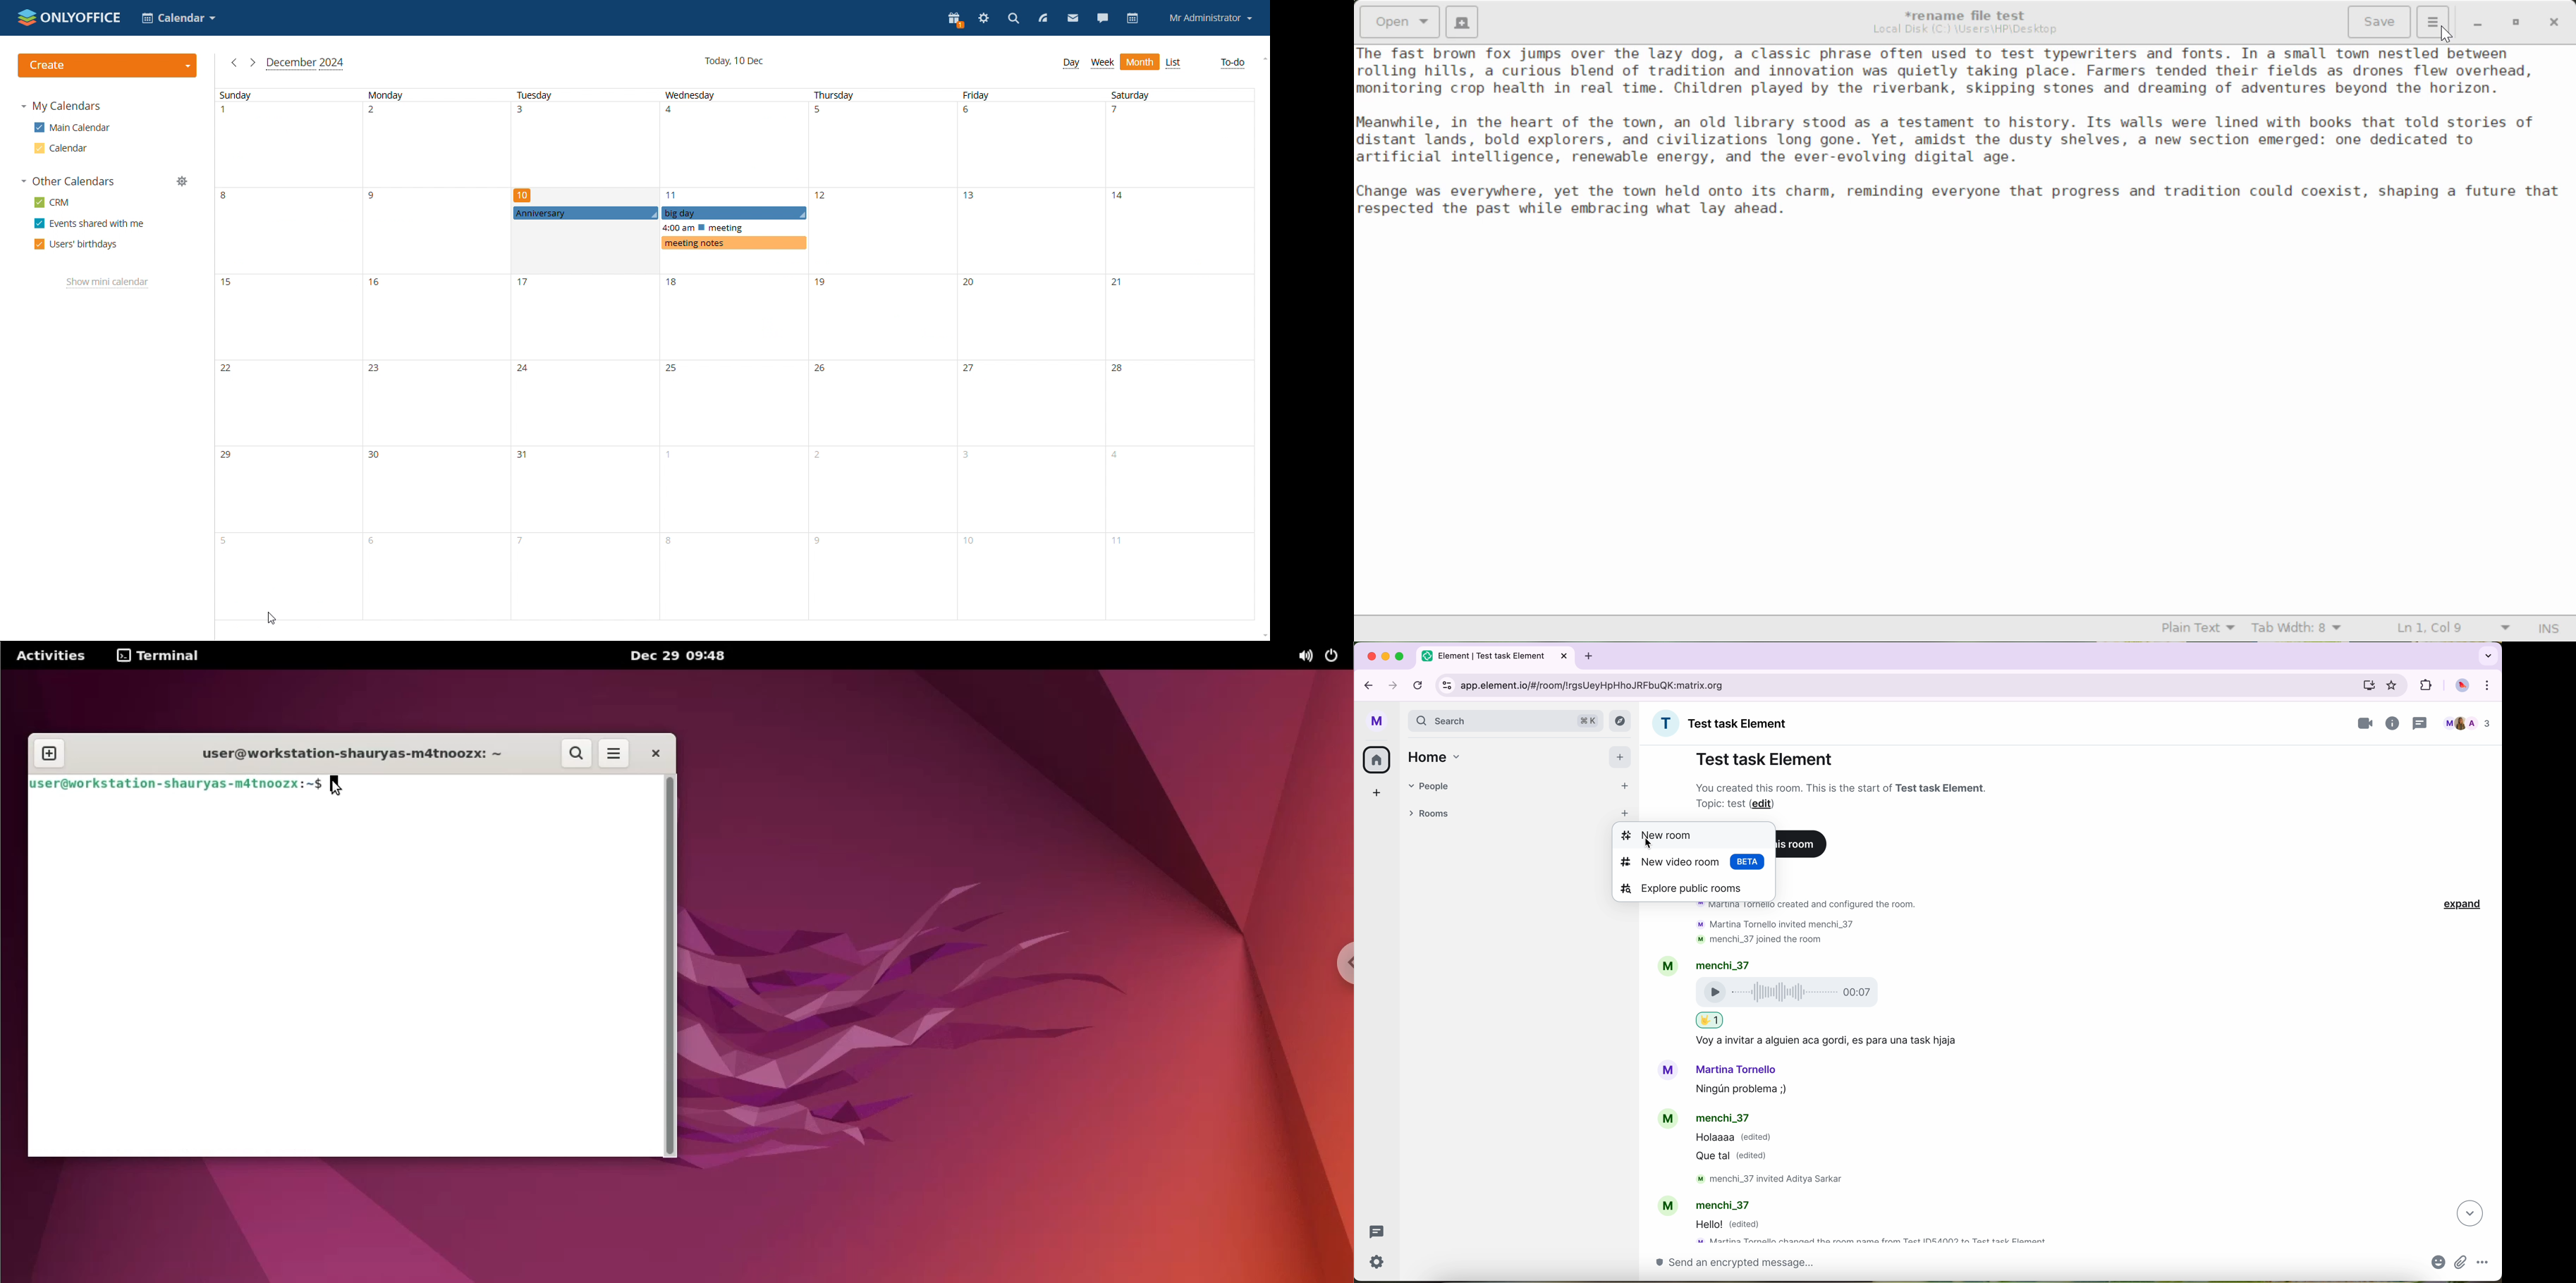 The width and height of the screenshot is (2576, 1288). Describe the element at coordinates (1647, 846) in the screenshot. I see `cursor` at that location.